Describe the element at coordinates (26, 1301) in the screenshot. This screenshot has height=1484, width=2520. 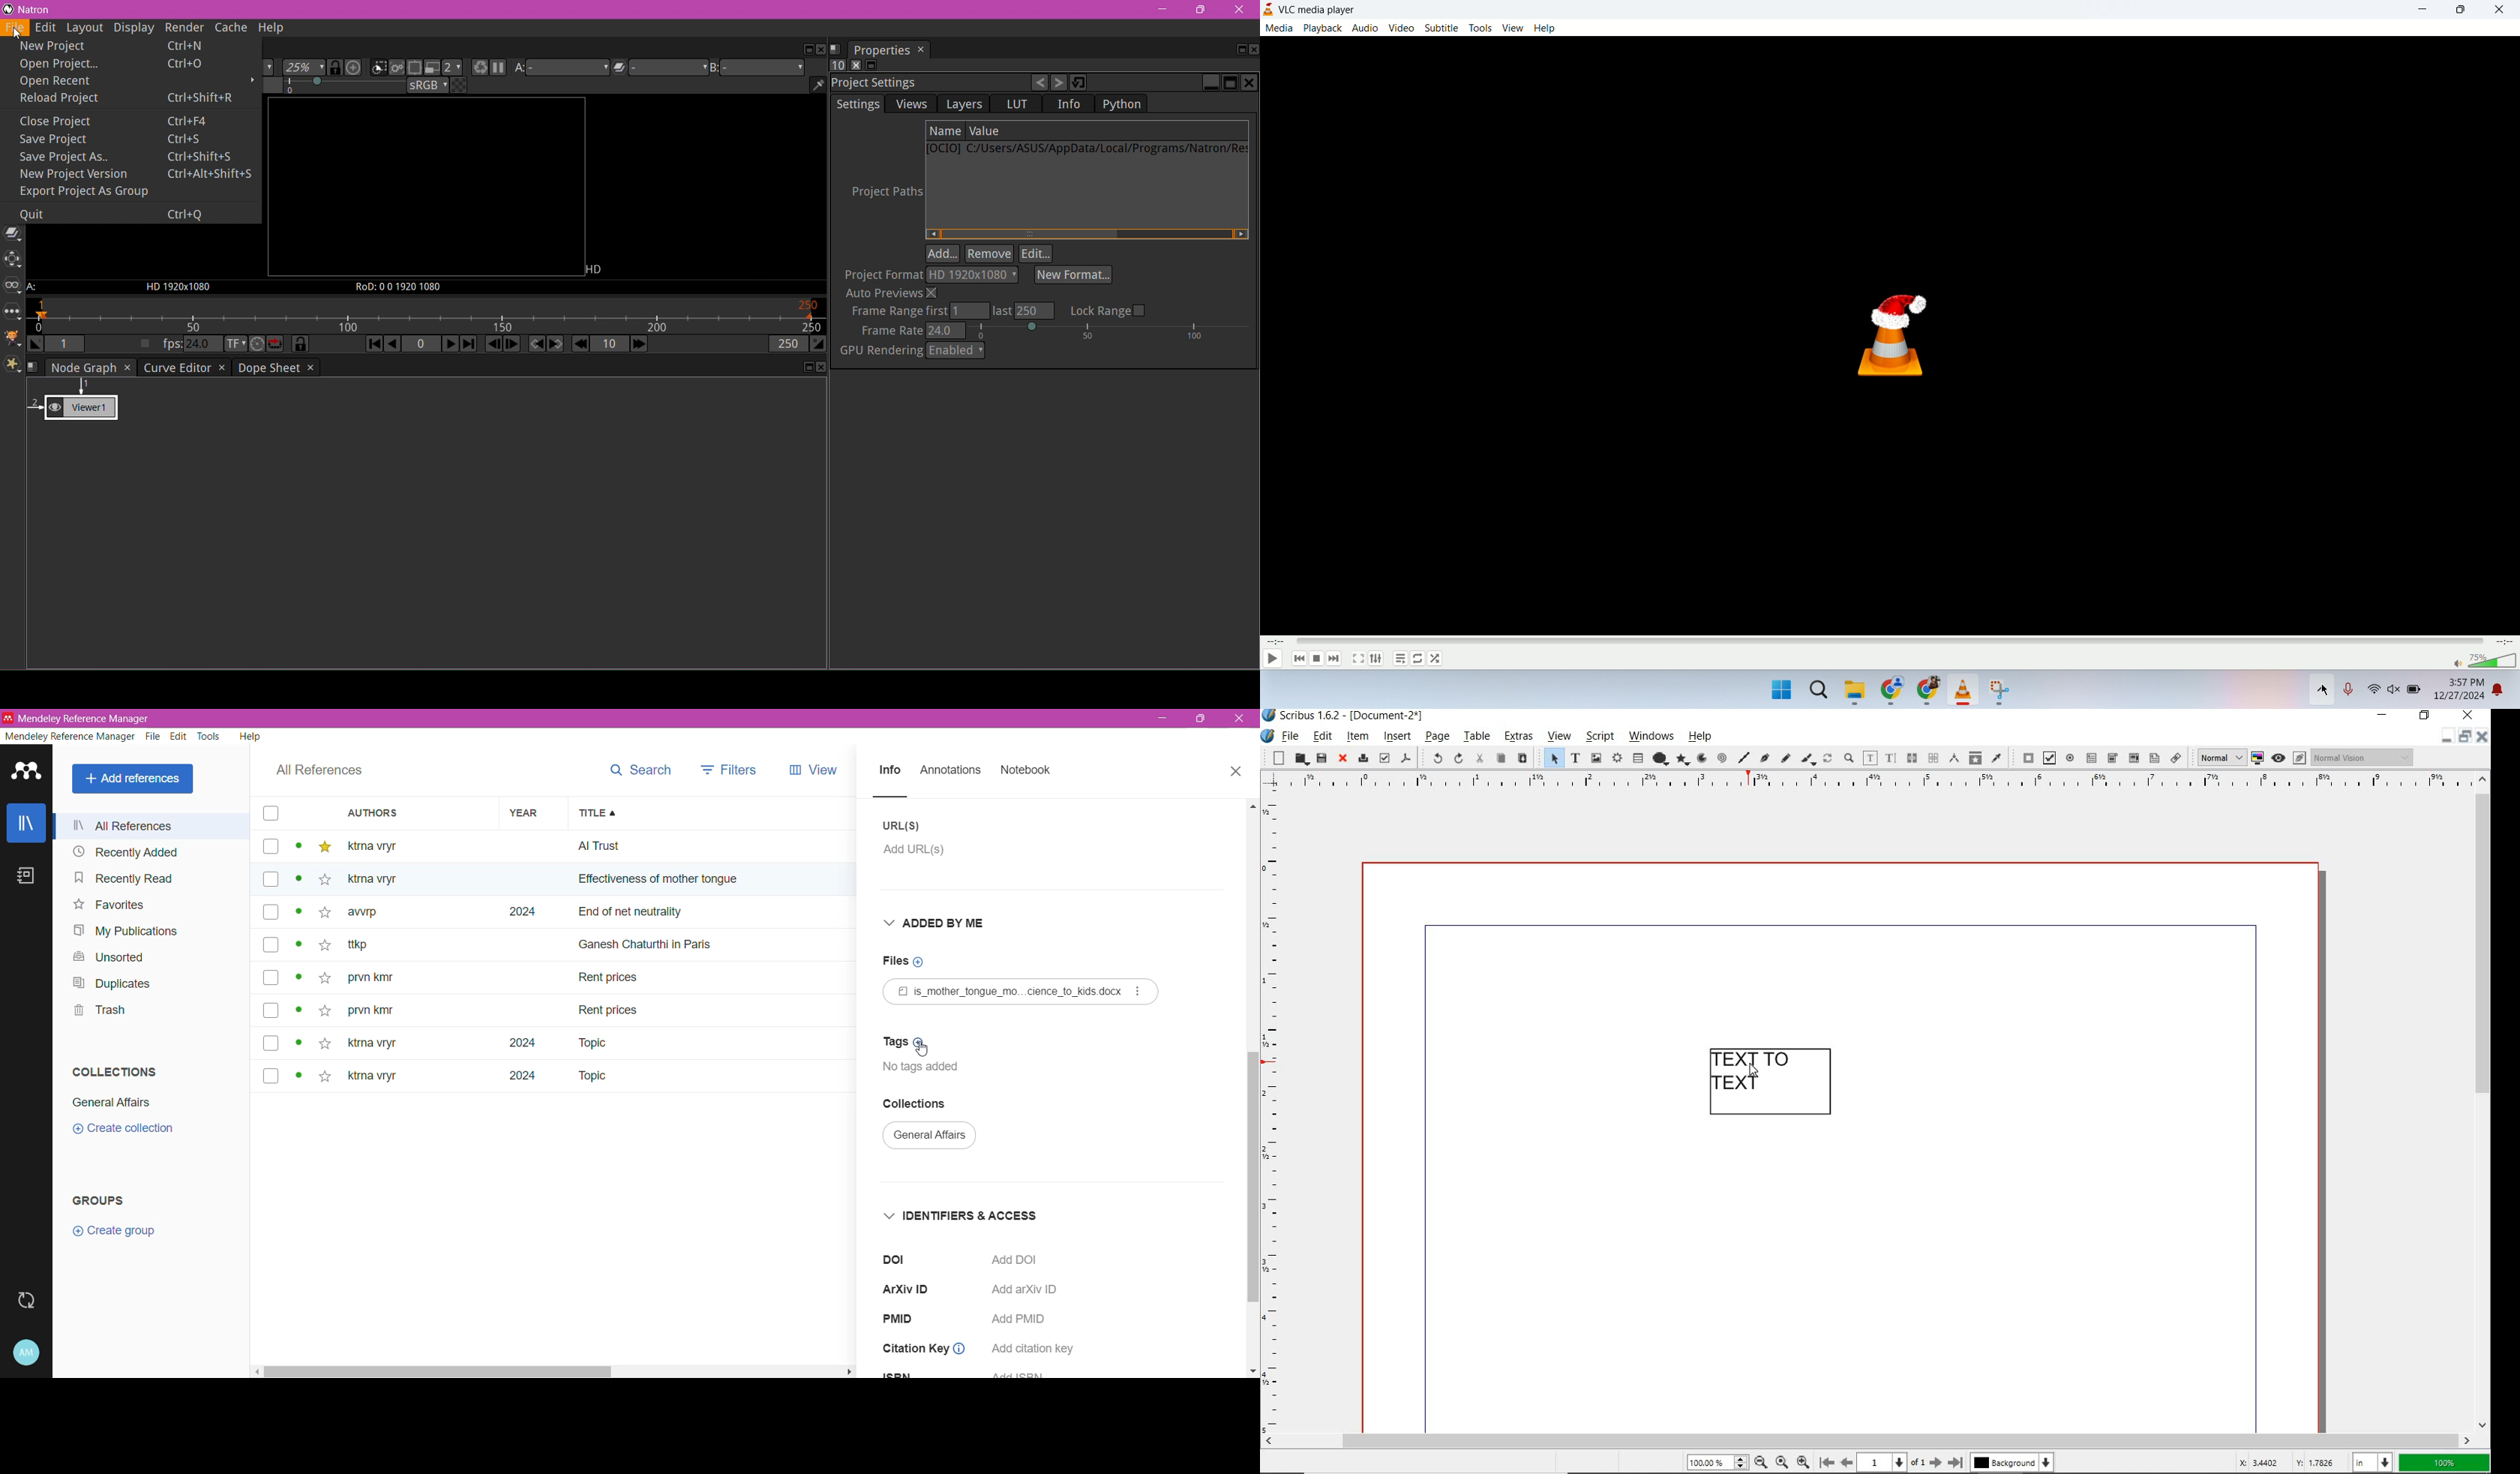
I see `Last sync` at that location.